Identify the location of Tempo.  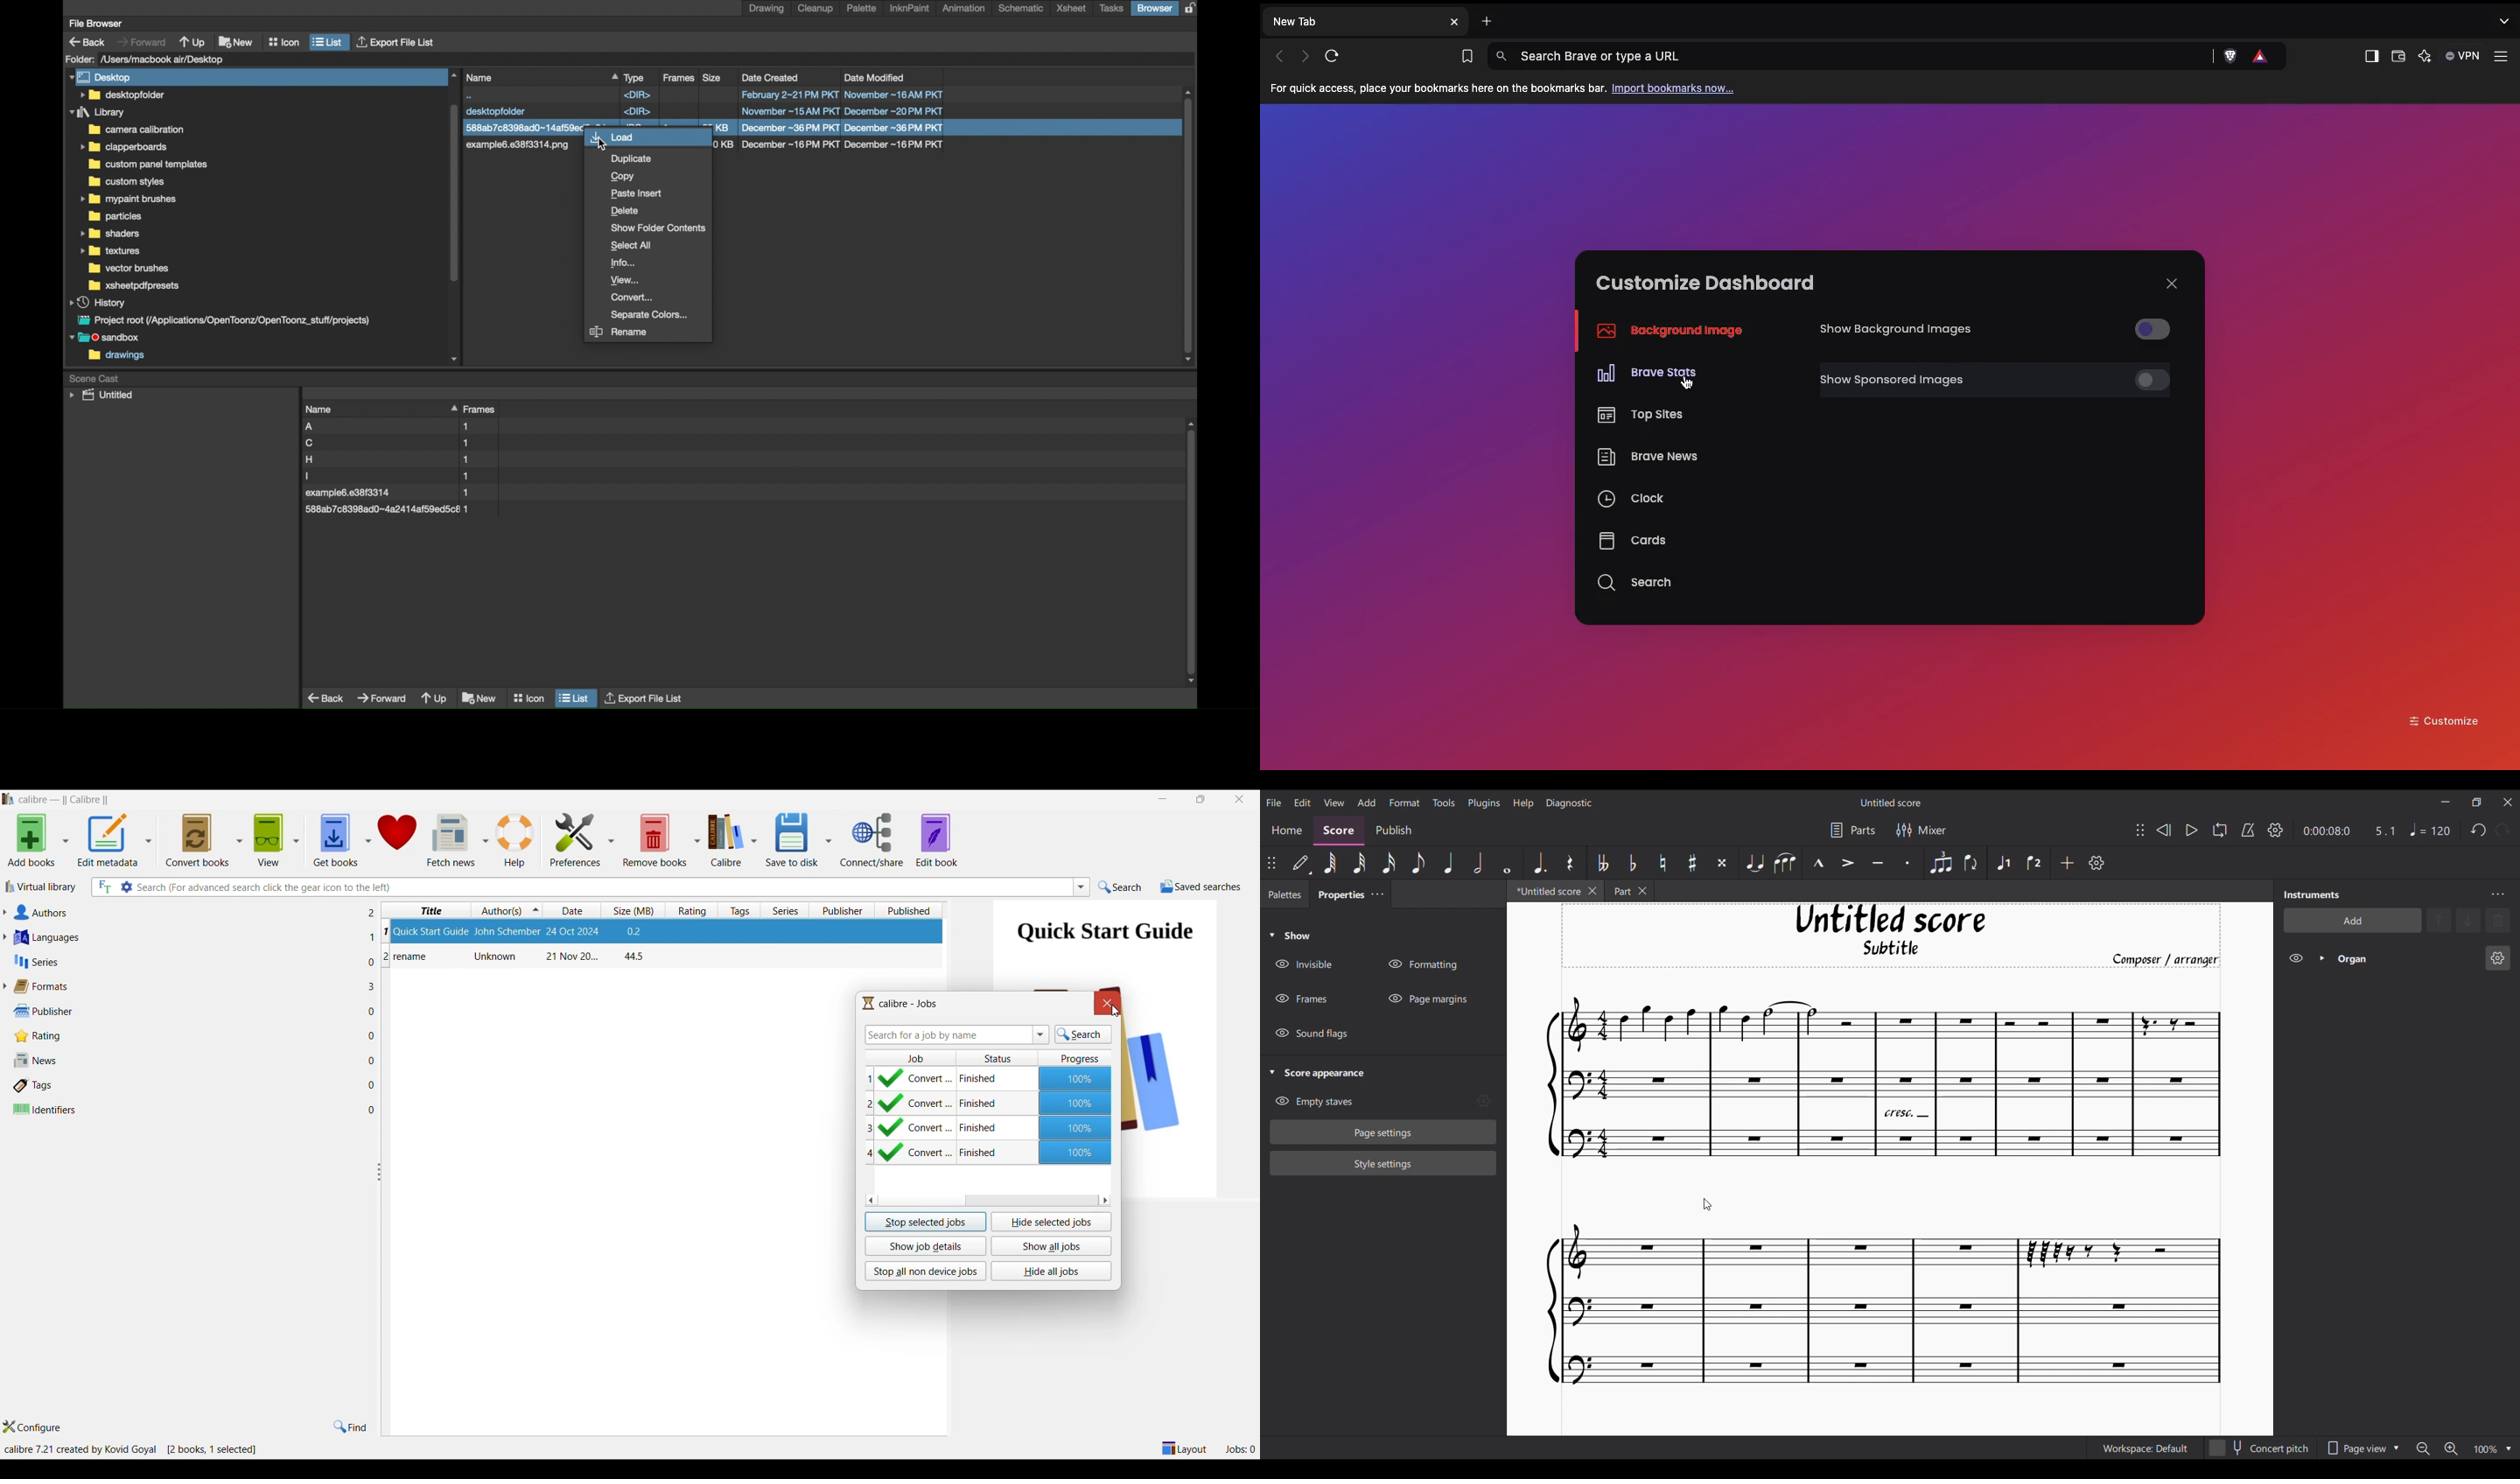
(2430, 830).